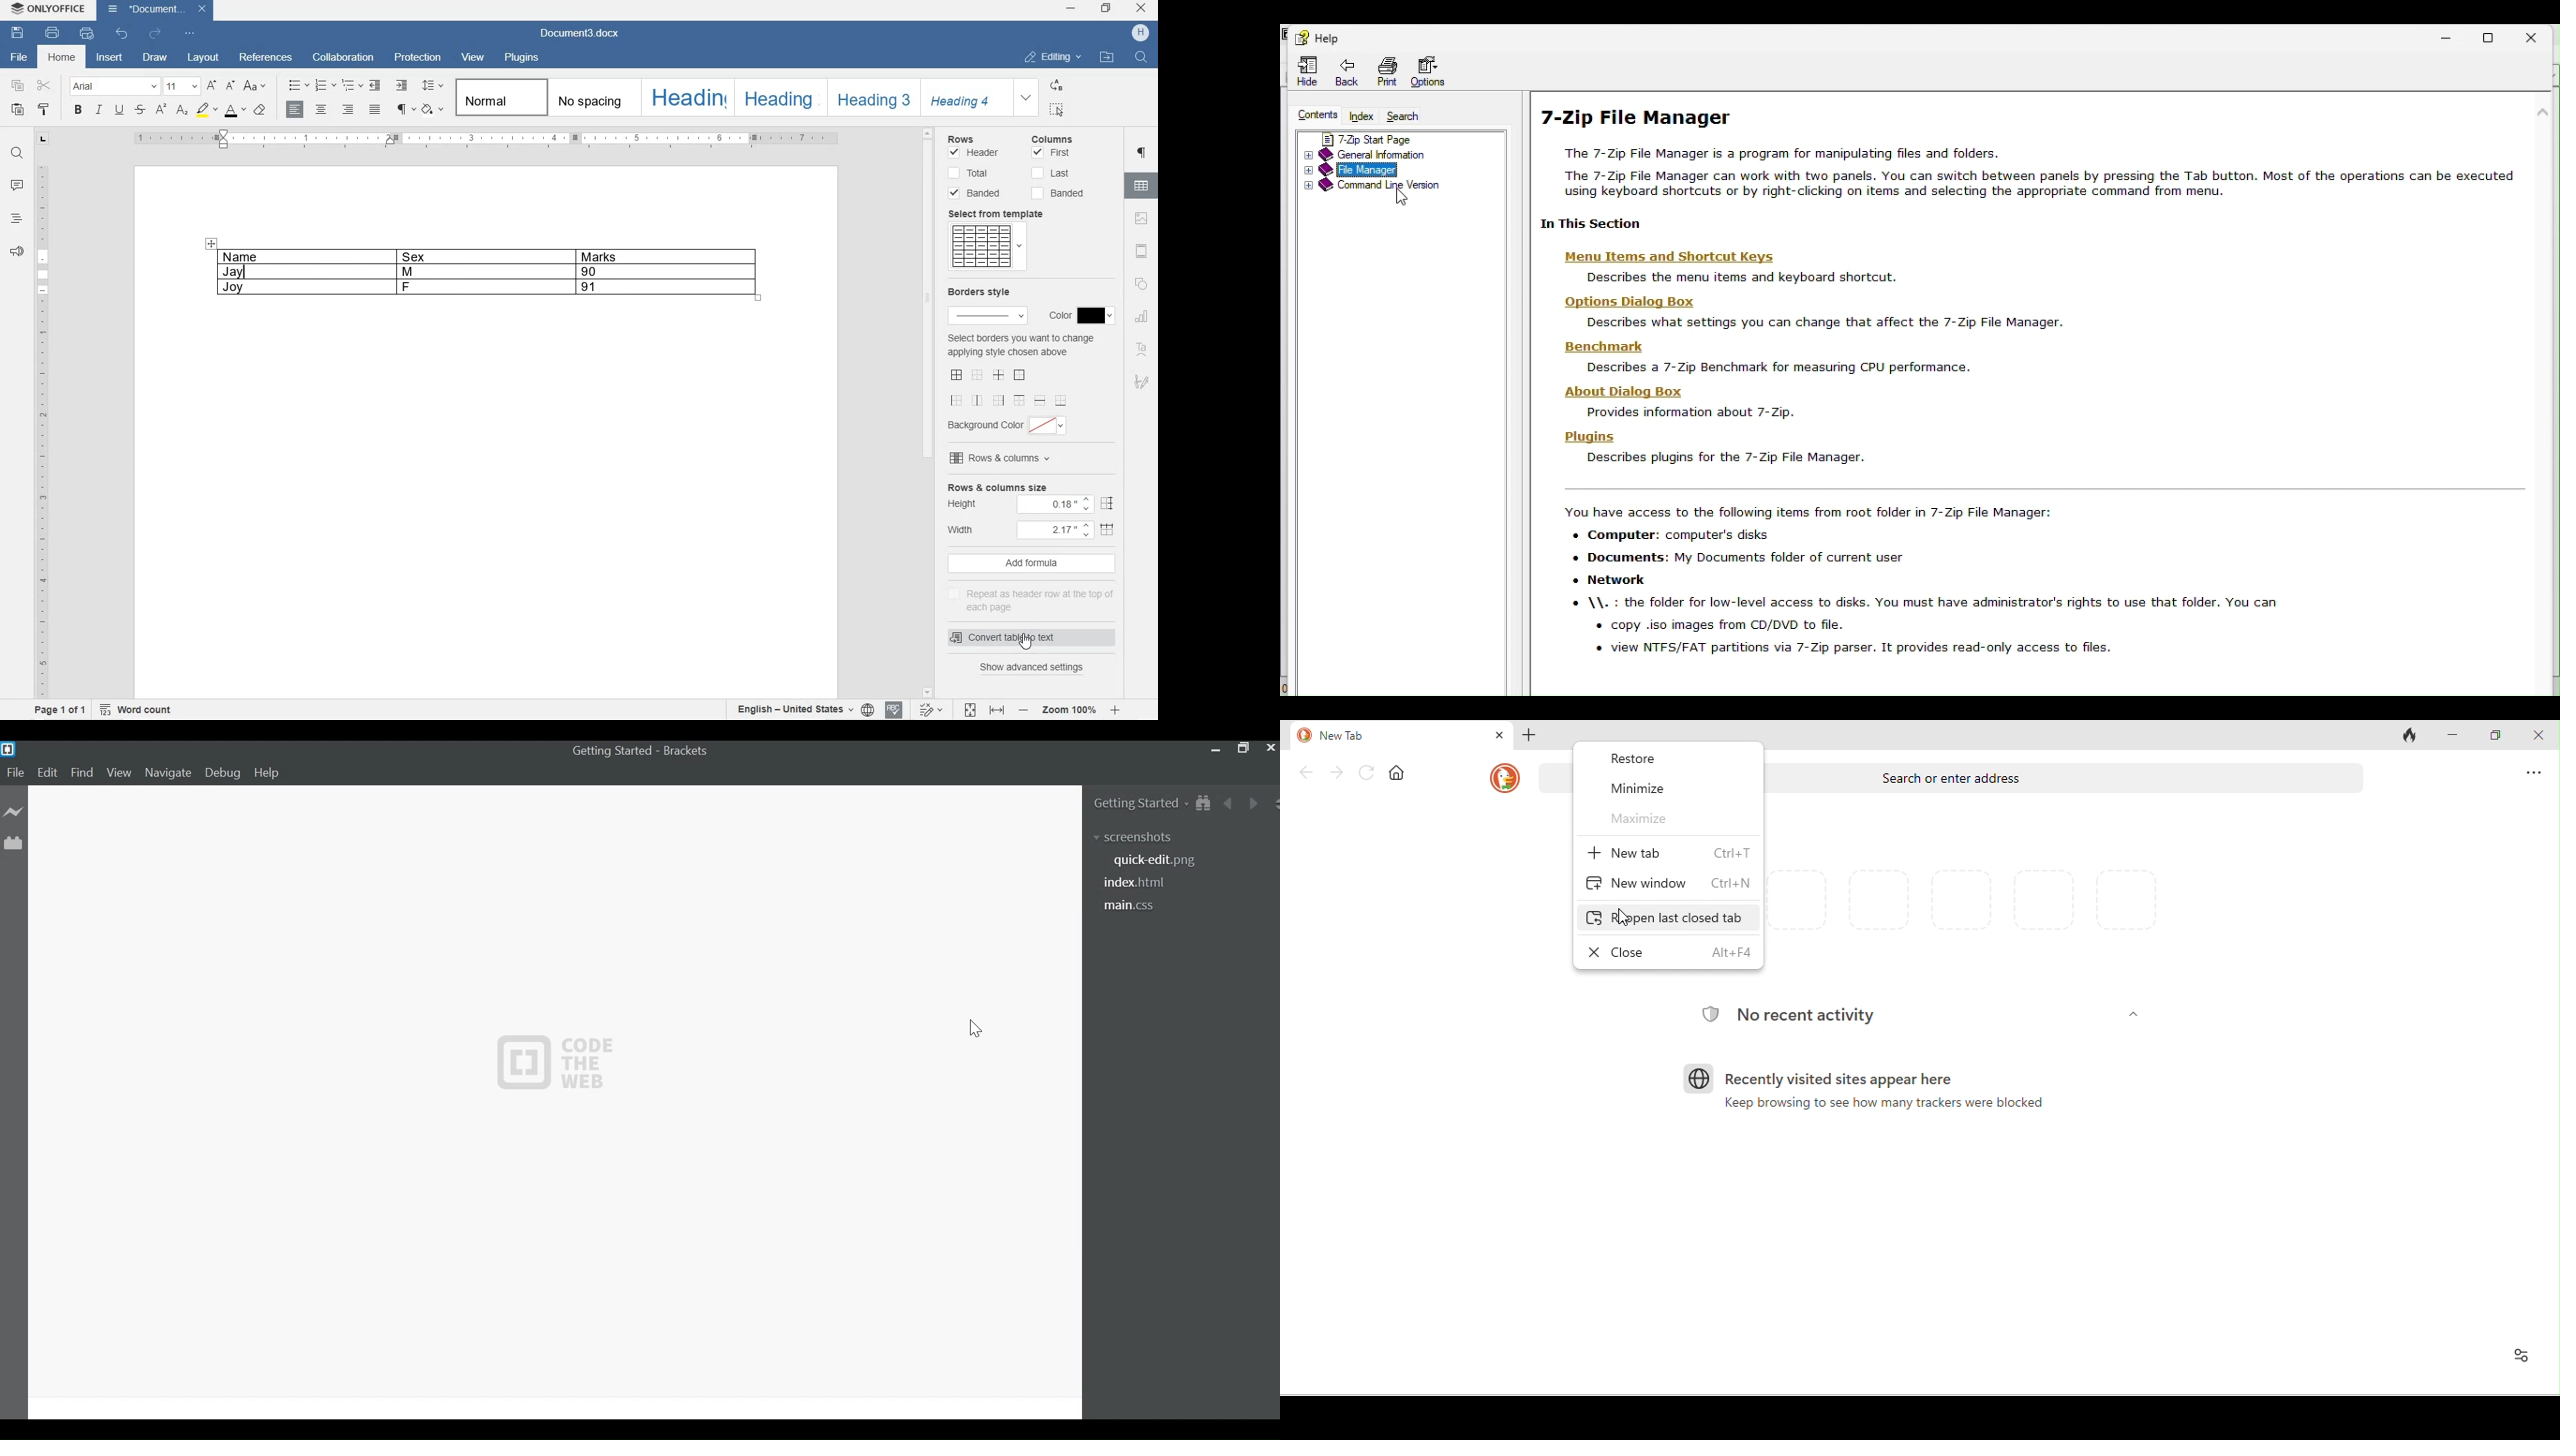 The width and height of the screenshot is (2576, 1456). What do you see at coordinates (1215, 749) in the screenshot?
I see `minimize` at bounding box center [1215, 749].